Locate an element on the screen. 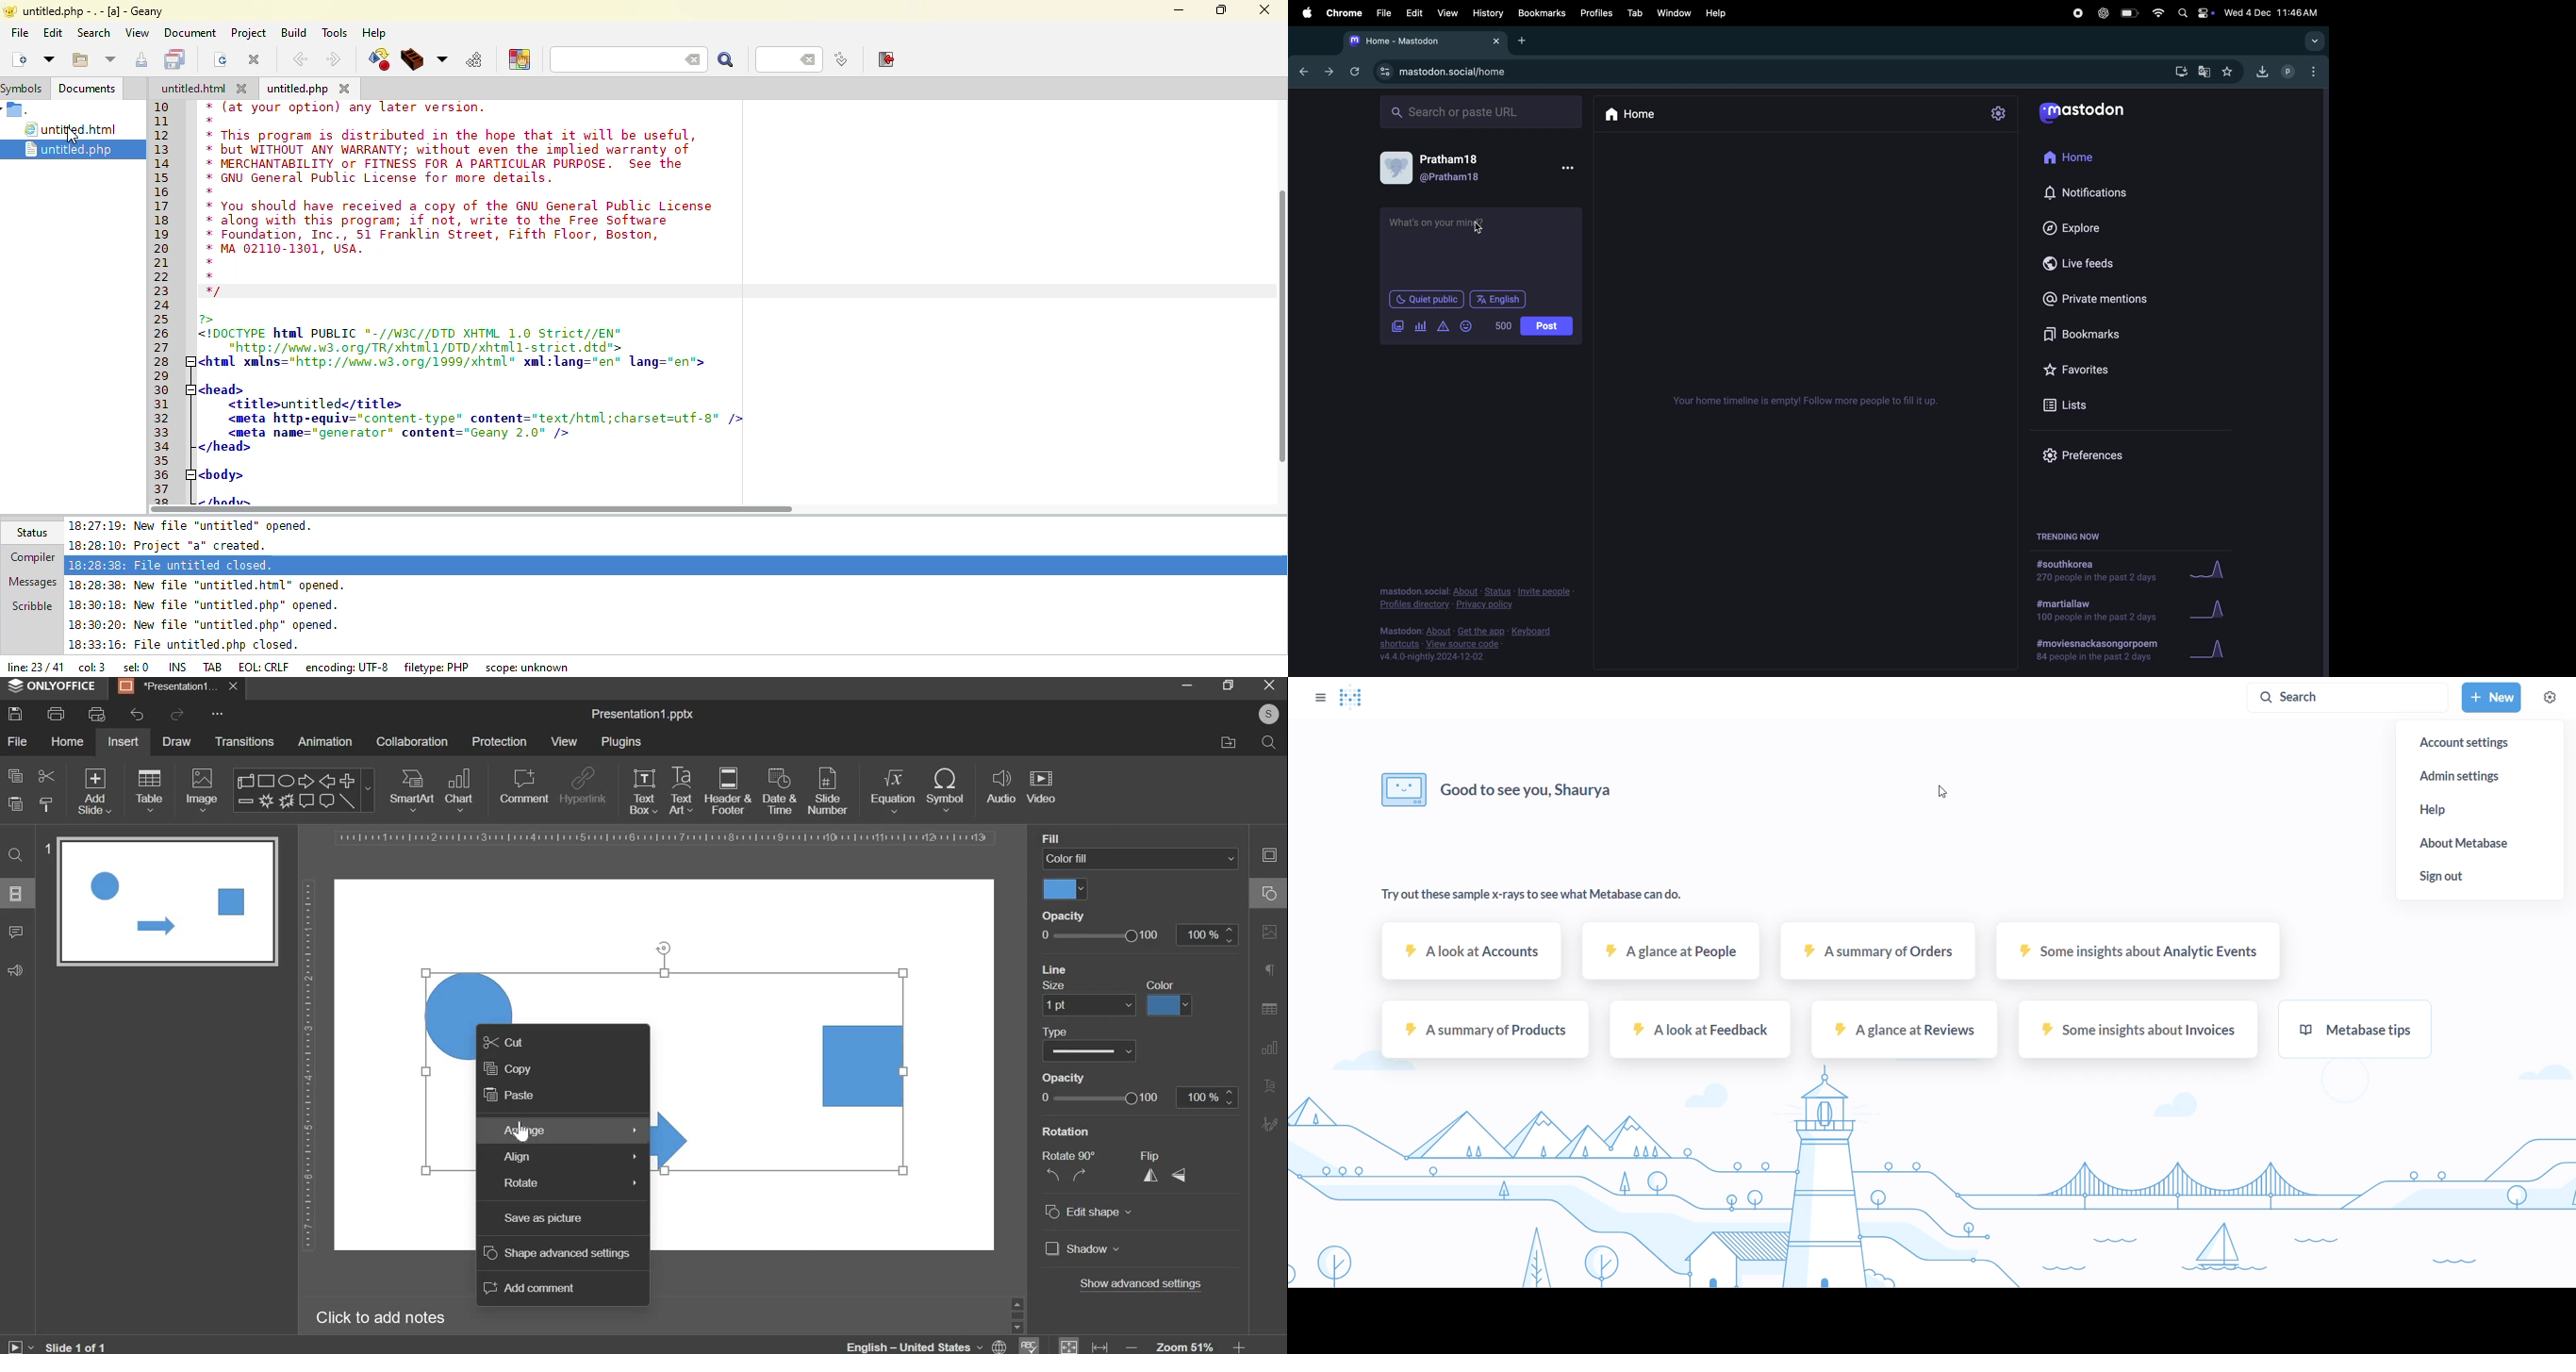  trending now is located at coordinates (2070, 535).